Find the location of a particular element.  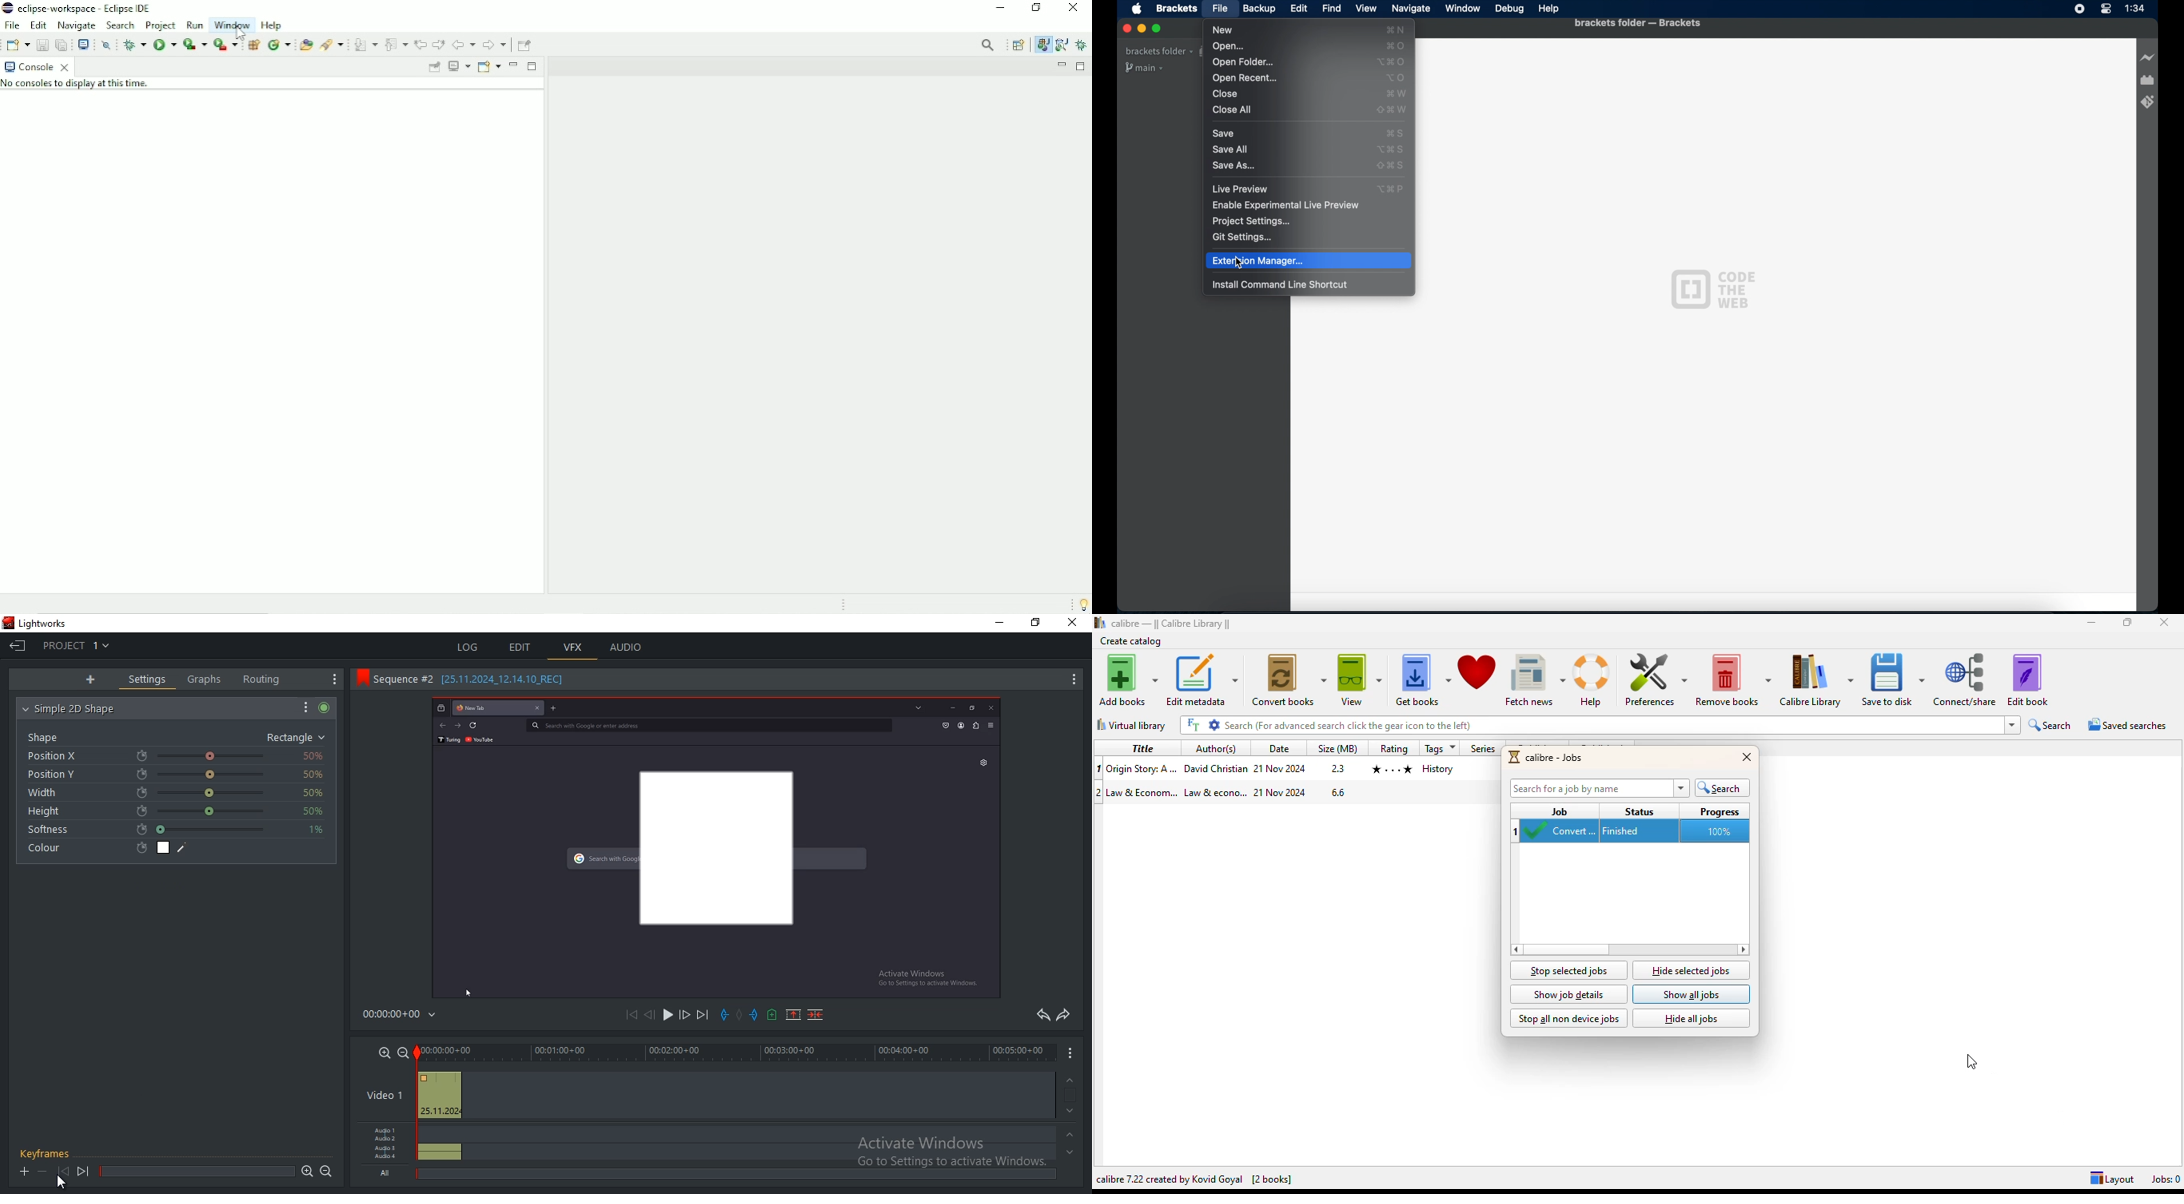

horizontal scroll bar is located at coordinates (1566, 950).